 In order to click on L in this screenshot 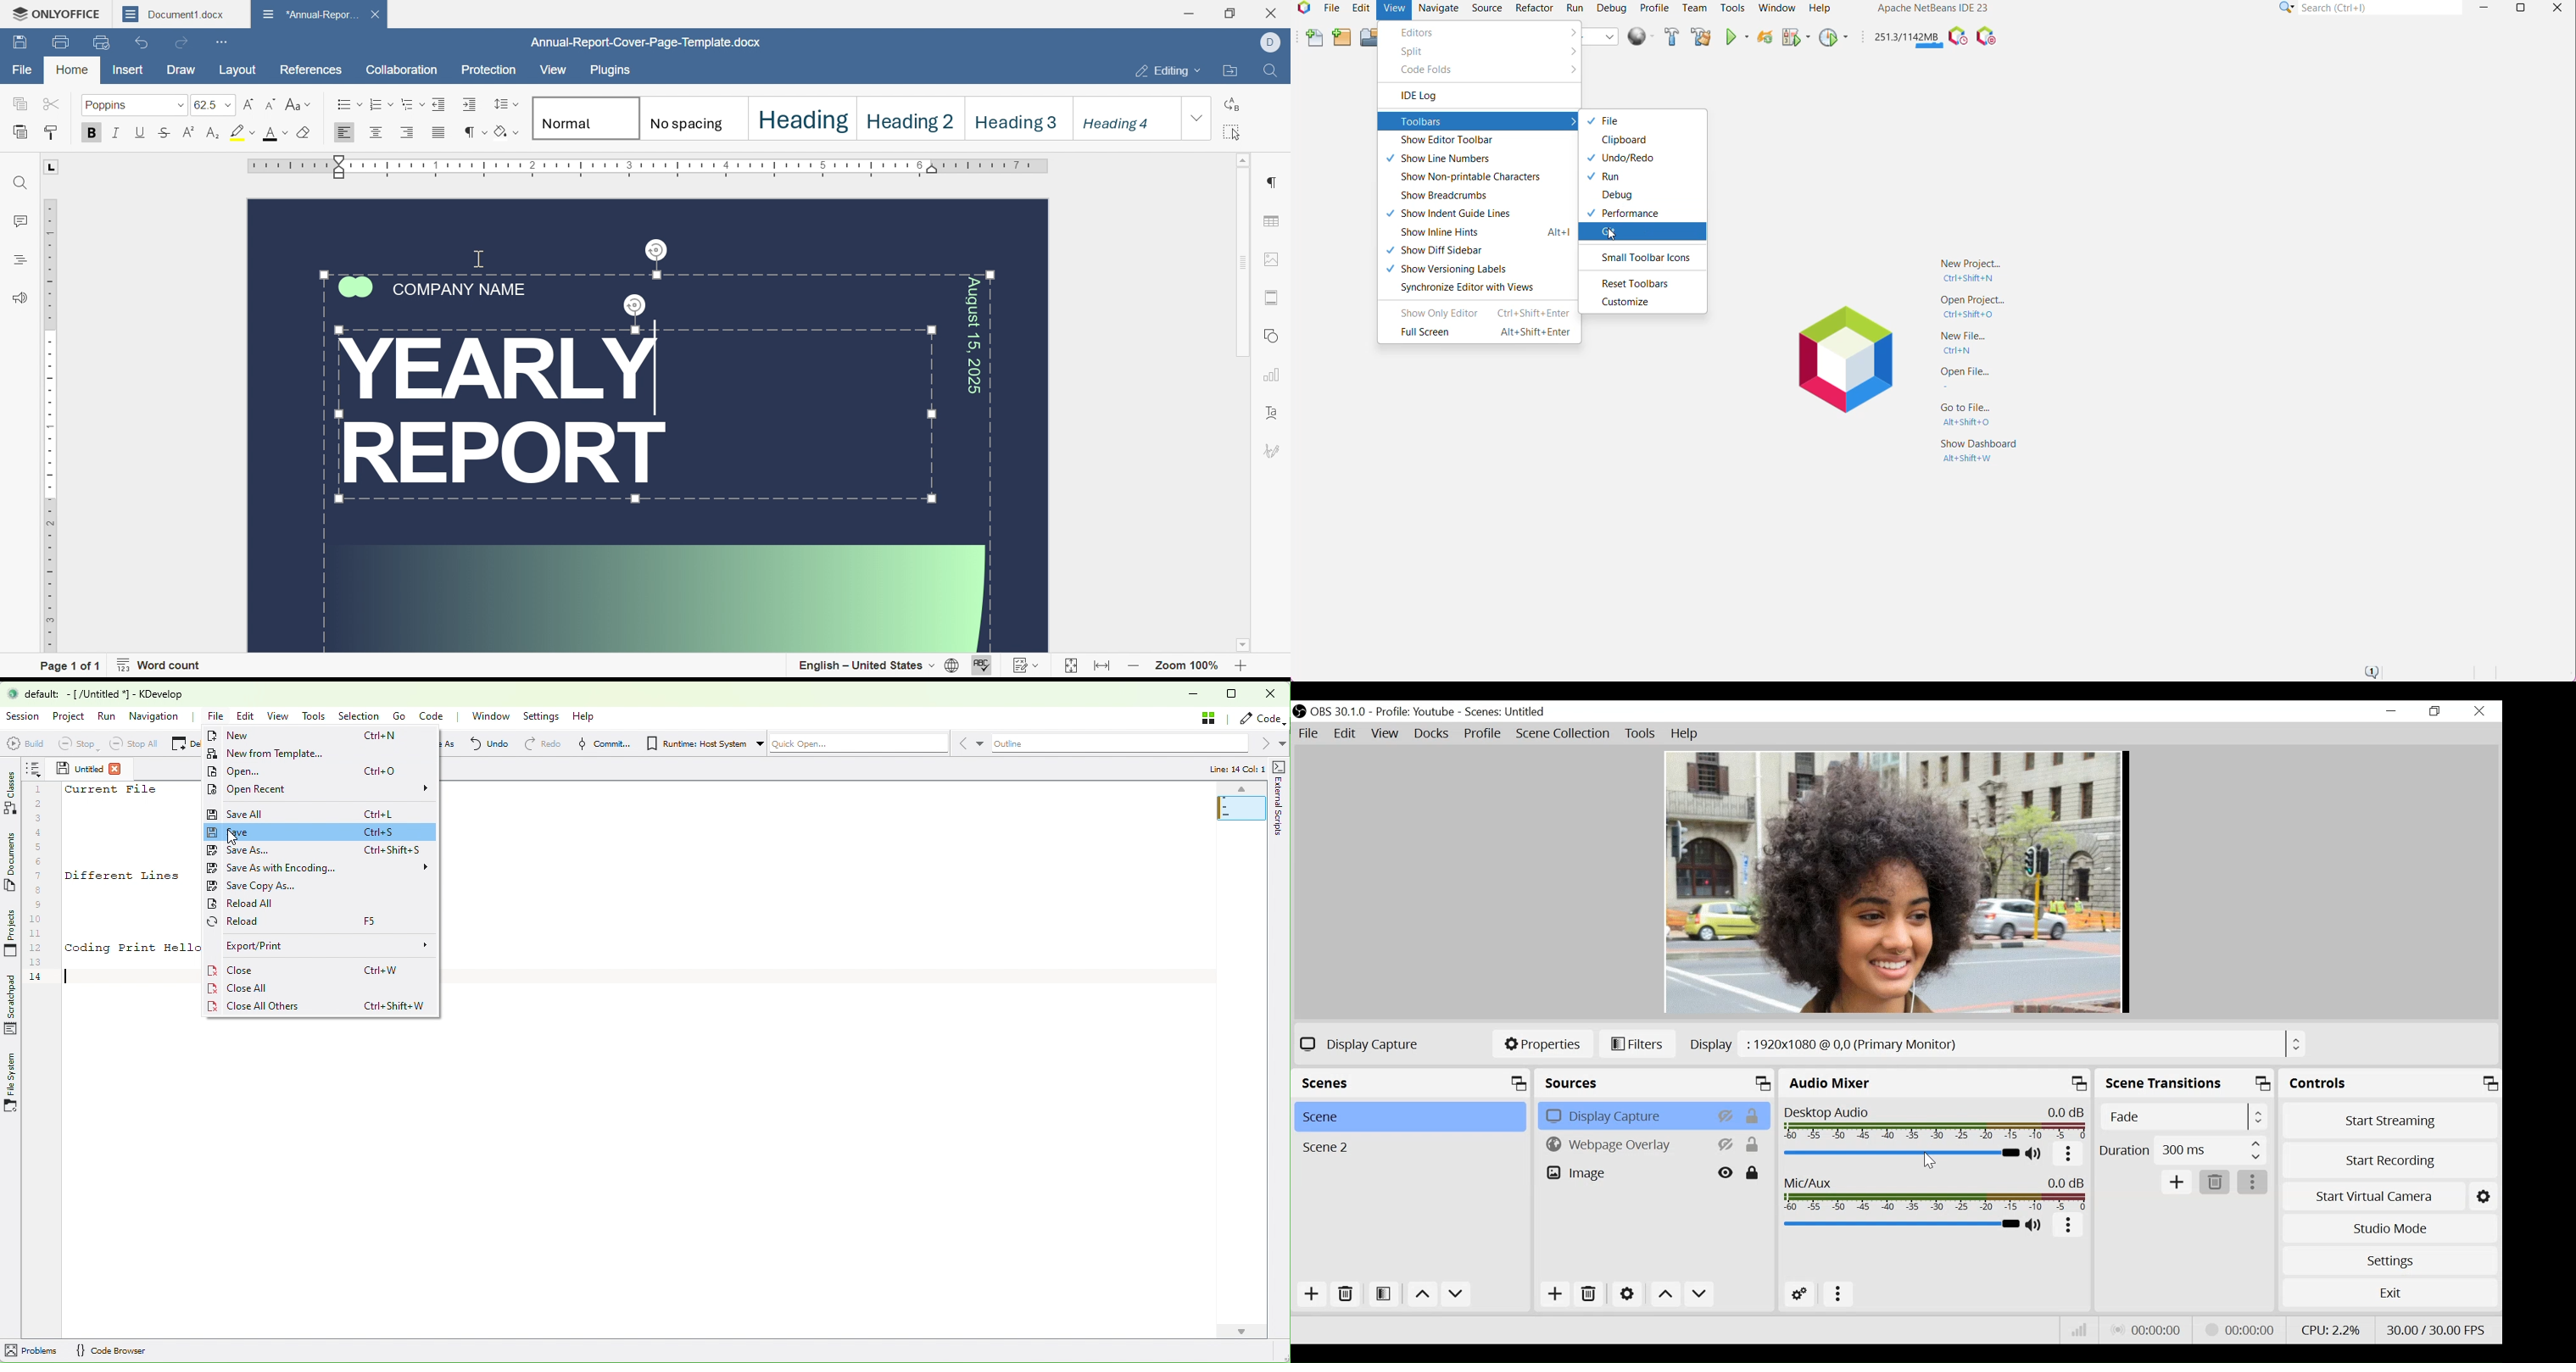, I will do `click(51, 169)`.